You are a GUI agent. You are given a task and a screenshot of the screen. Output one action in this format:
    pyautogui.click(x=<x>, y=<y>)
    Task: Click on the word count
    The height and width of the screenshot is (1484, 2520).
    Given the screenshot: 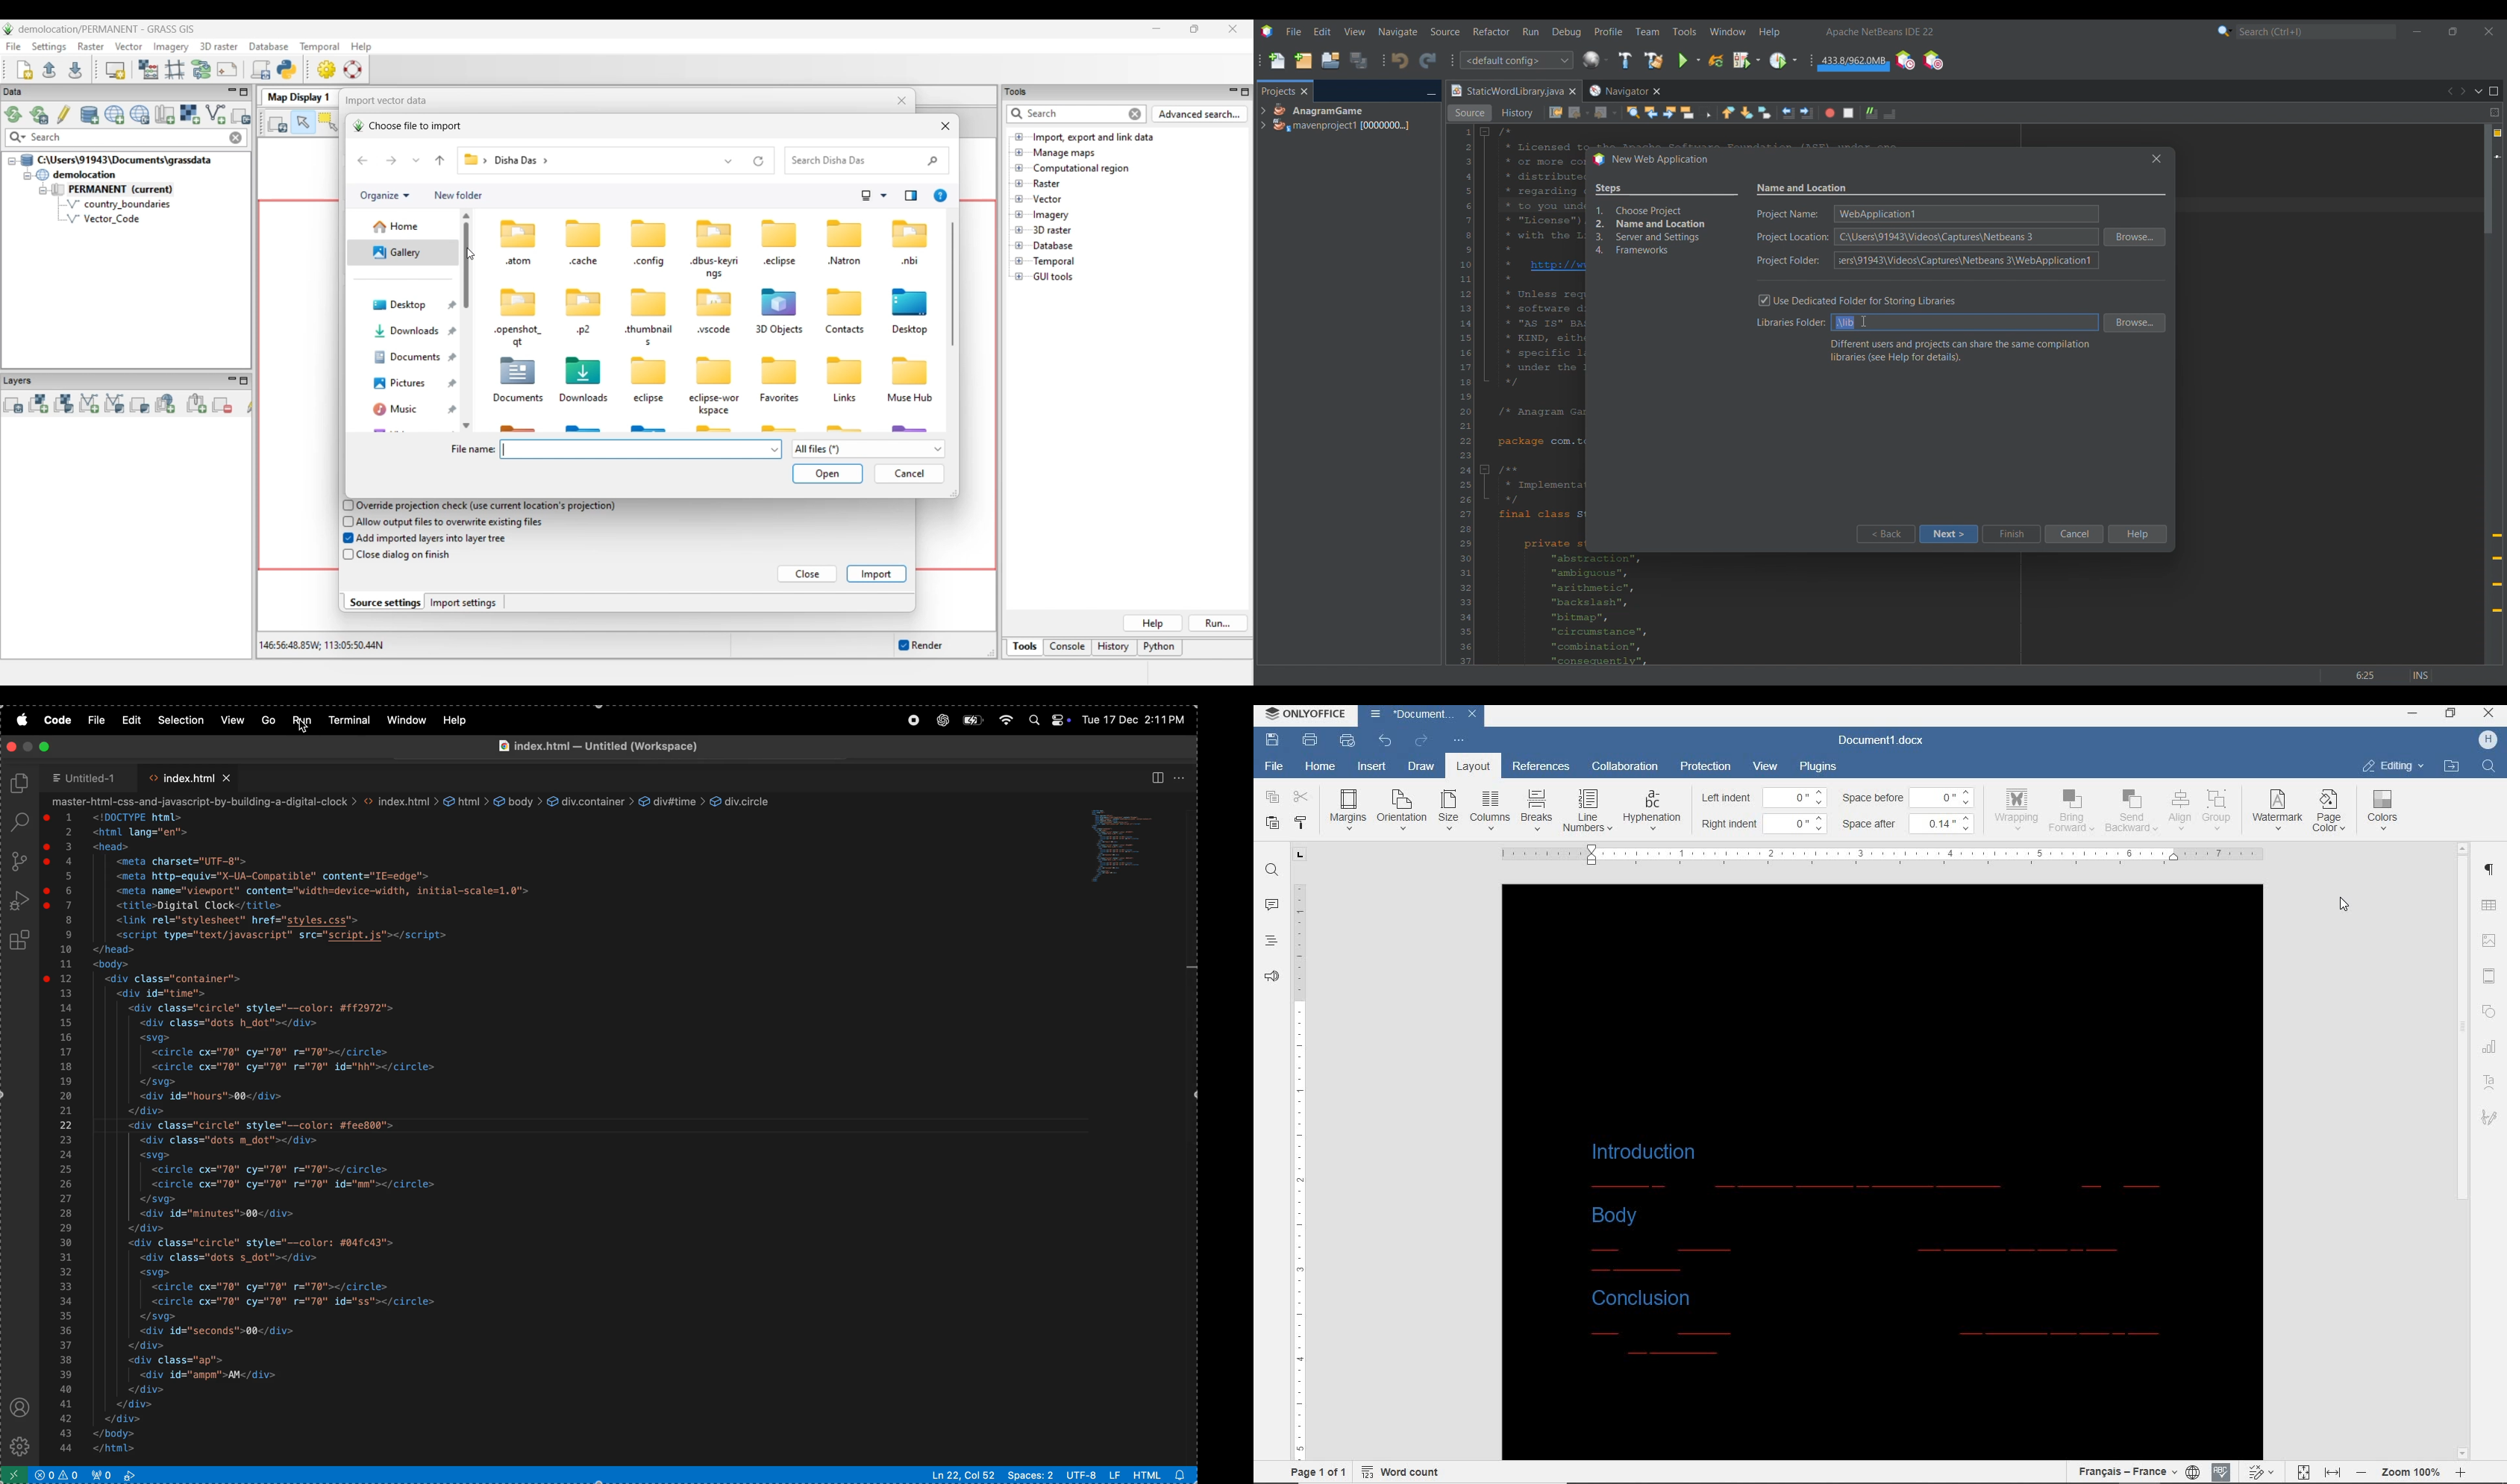 What is the action you would take?
    pyautogui.click(x=1403, y=1471)
    